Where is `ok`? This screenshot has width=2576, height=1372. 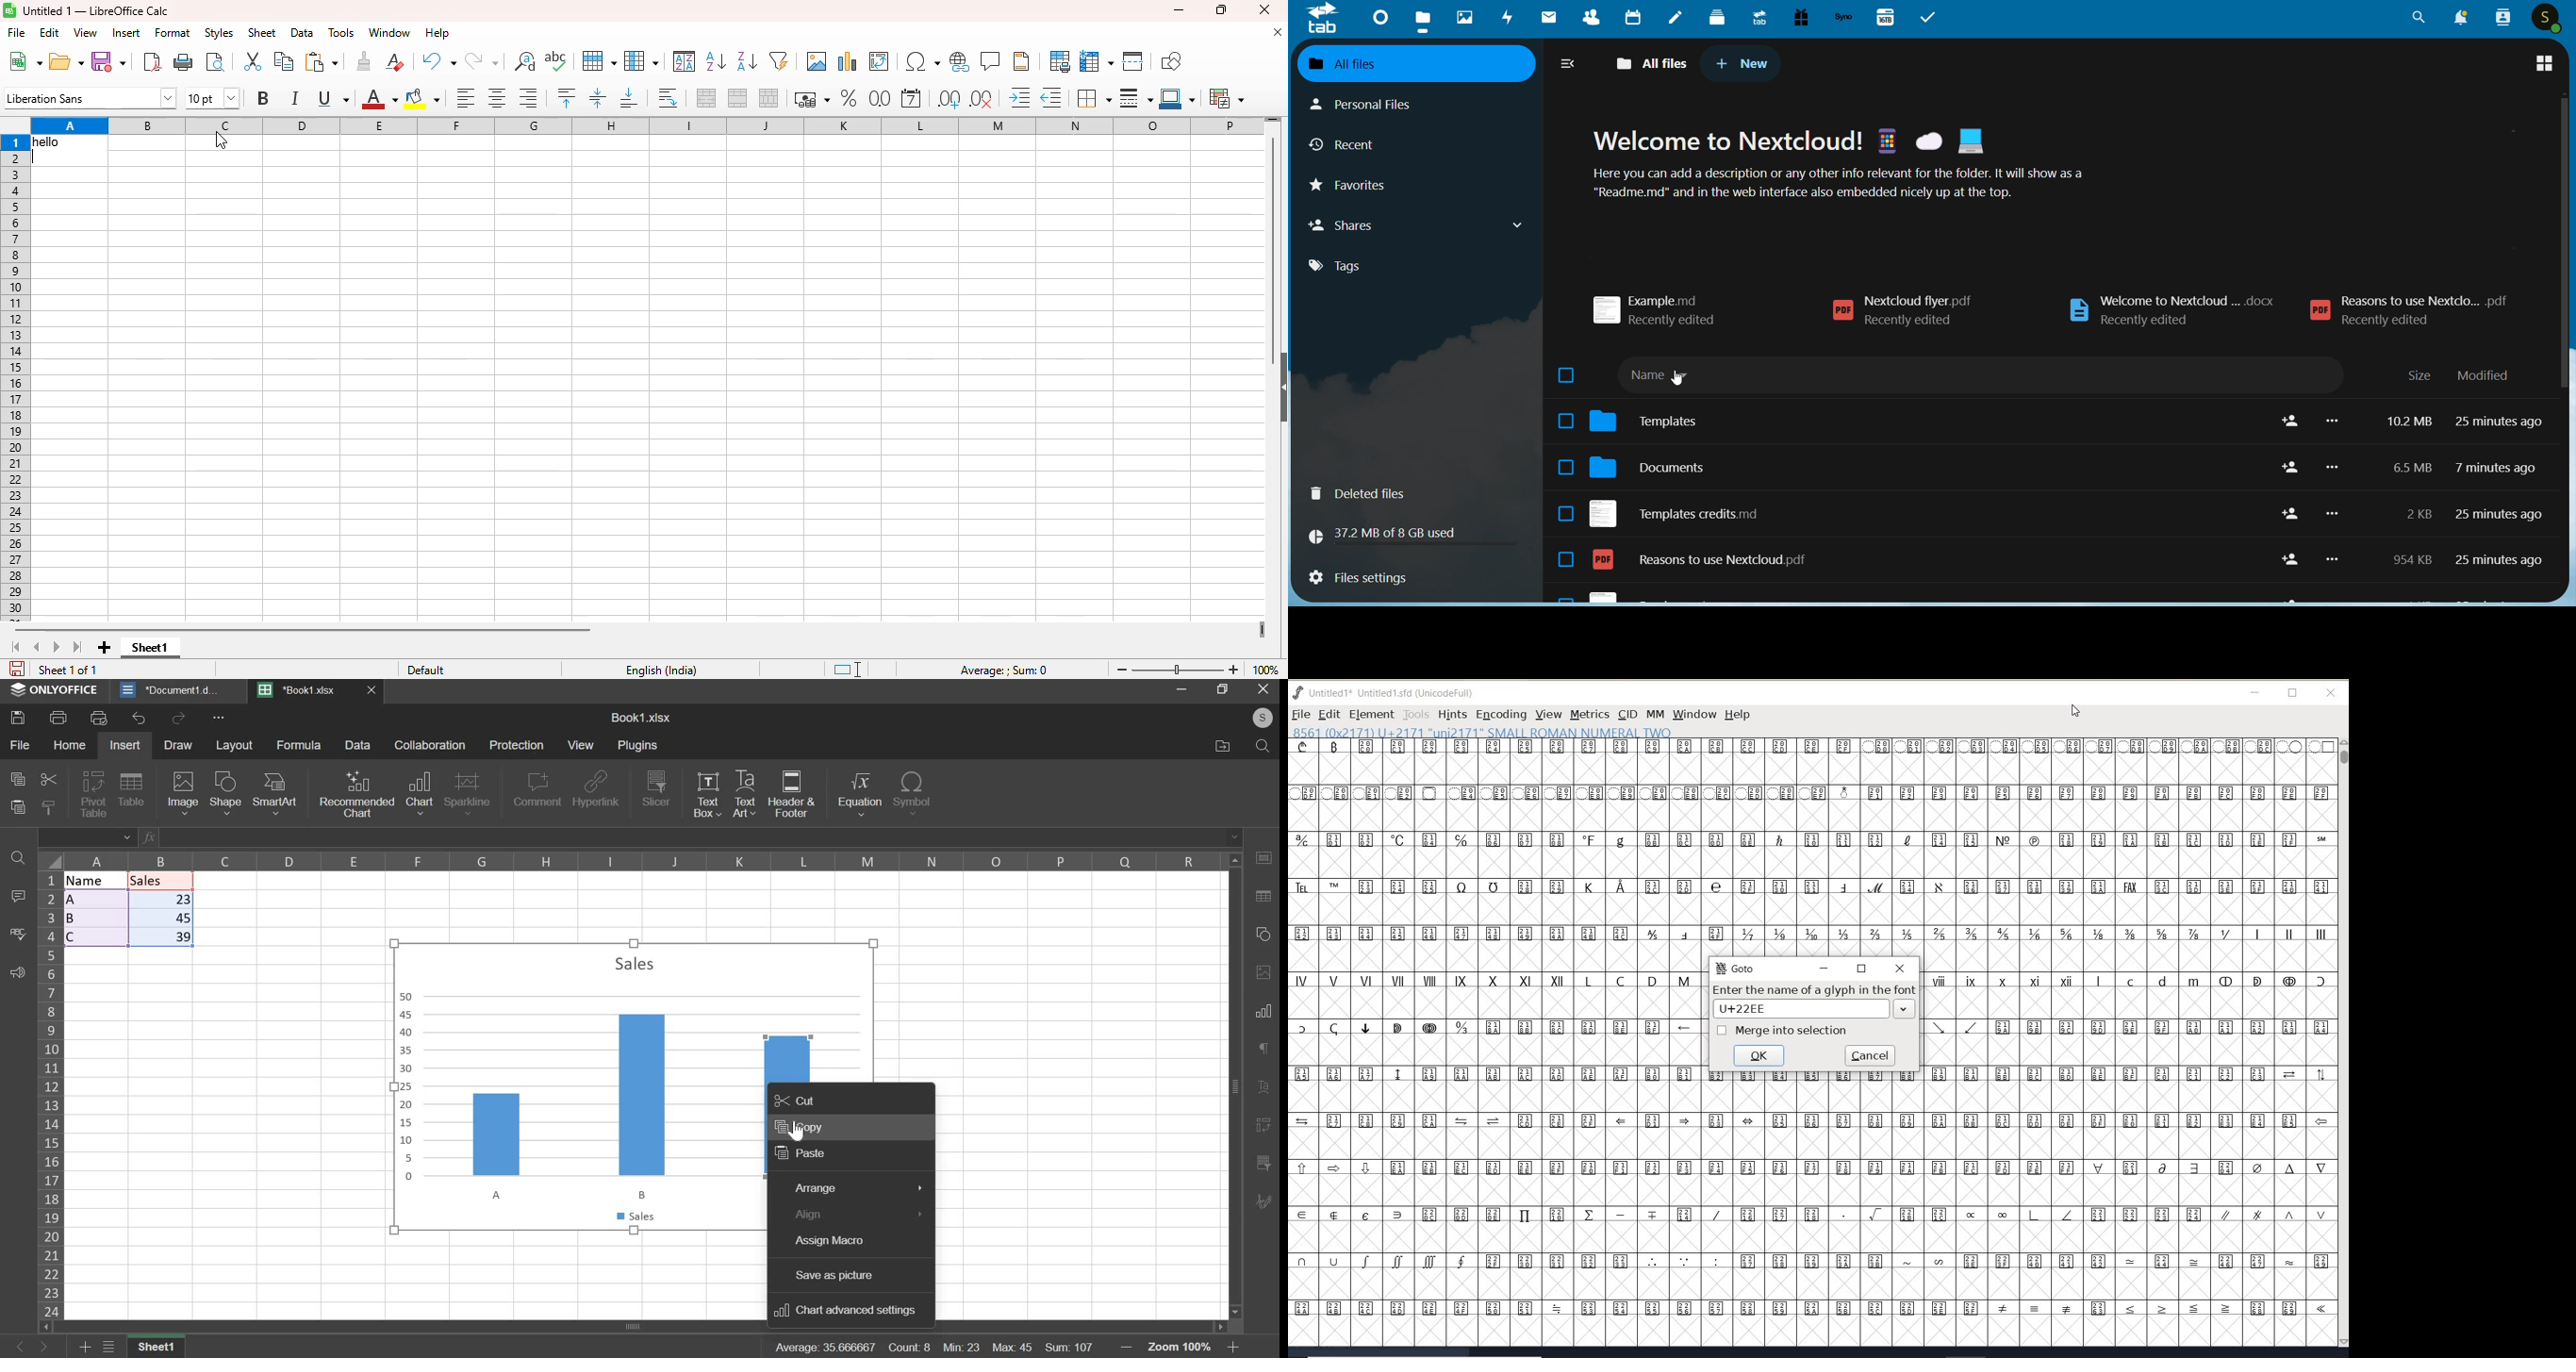
ok is located at coordinates (1760, 1056).